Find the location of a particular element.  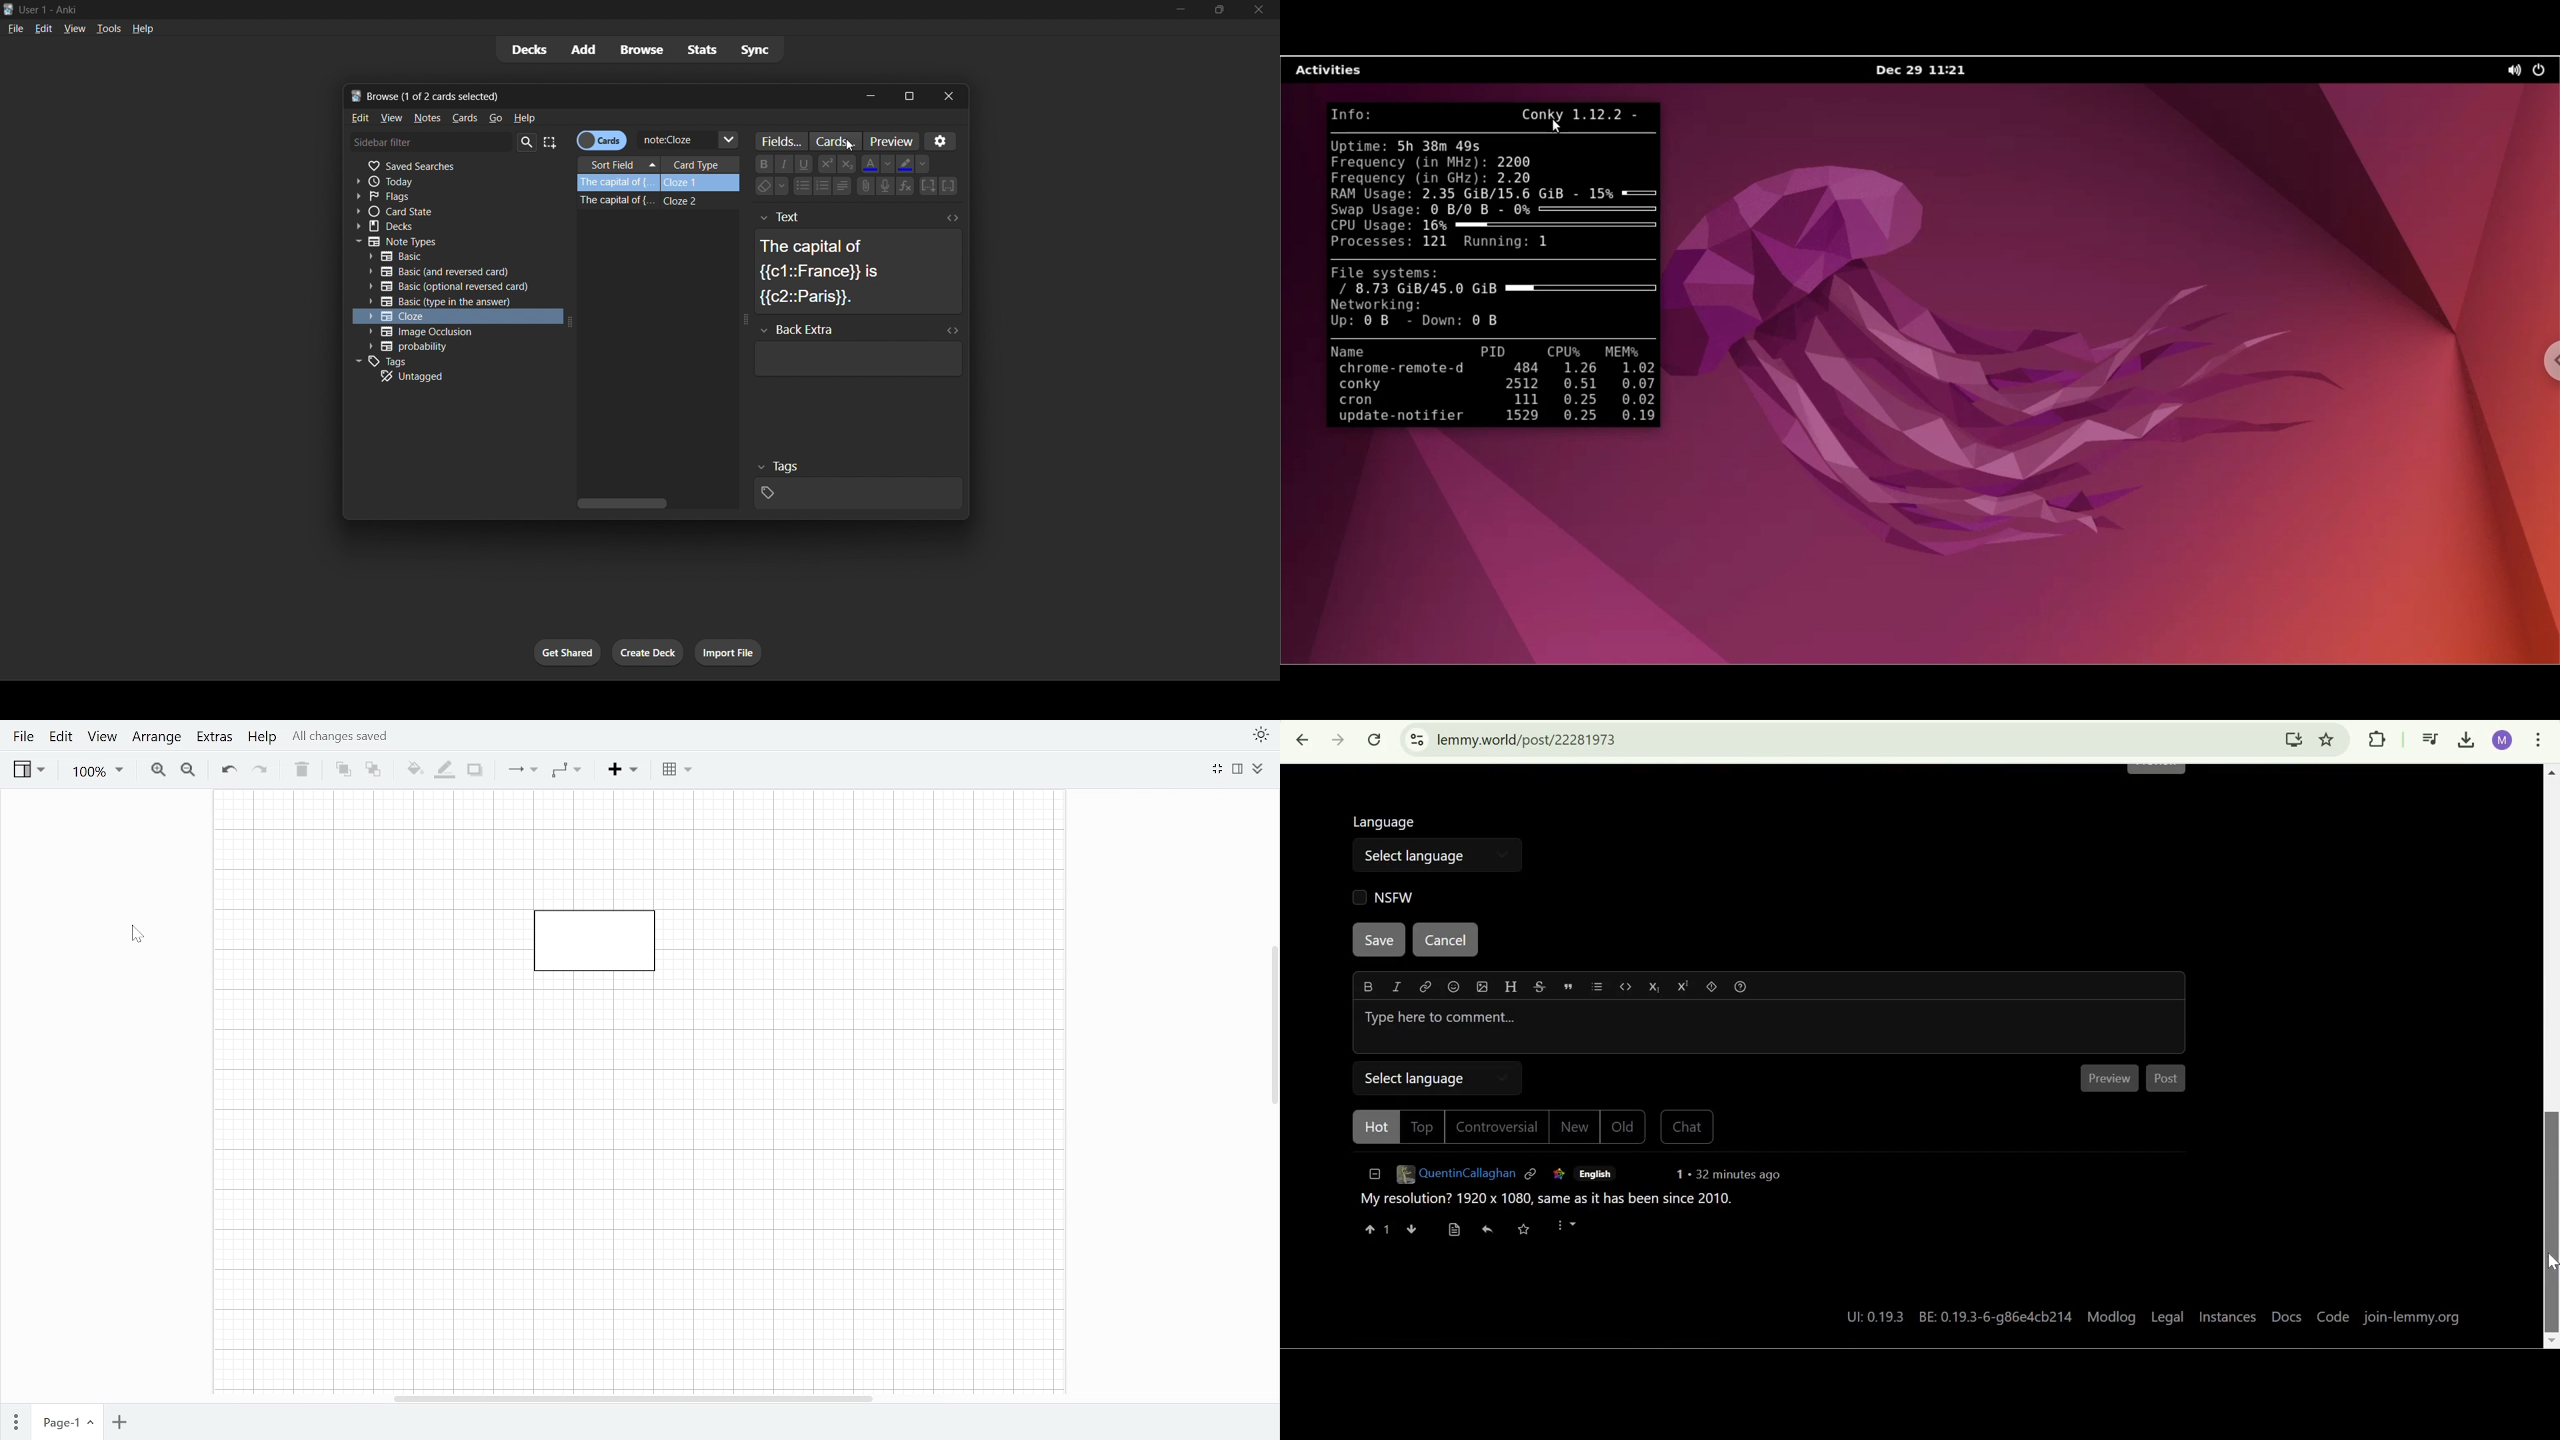

Cancel is located at coordinates (1444, 941).